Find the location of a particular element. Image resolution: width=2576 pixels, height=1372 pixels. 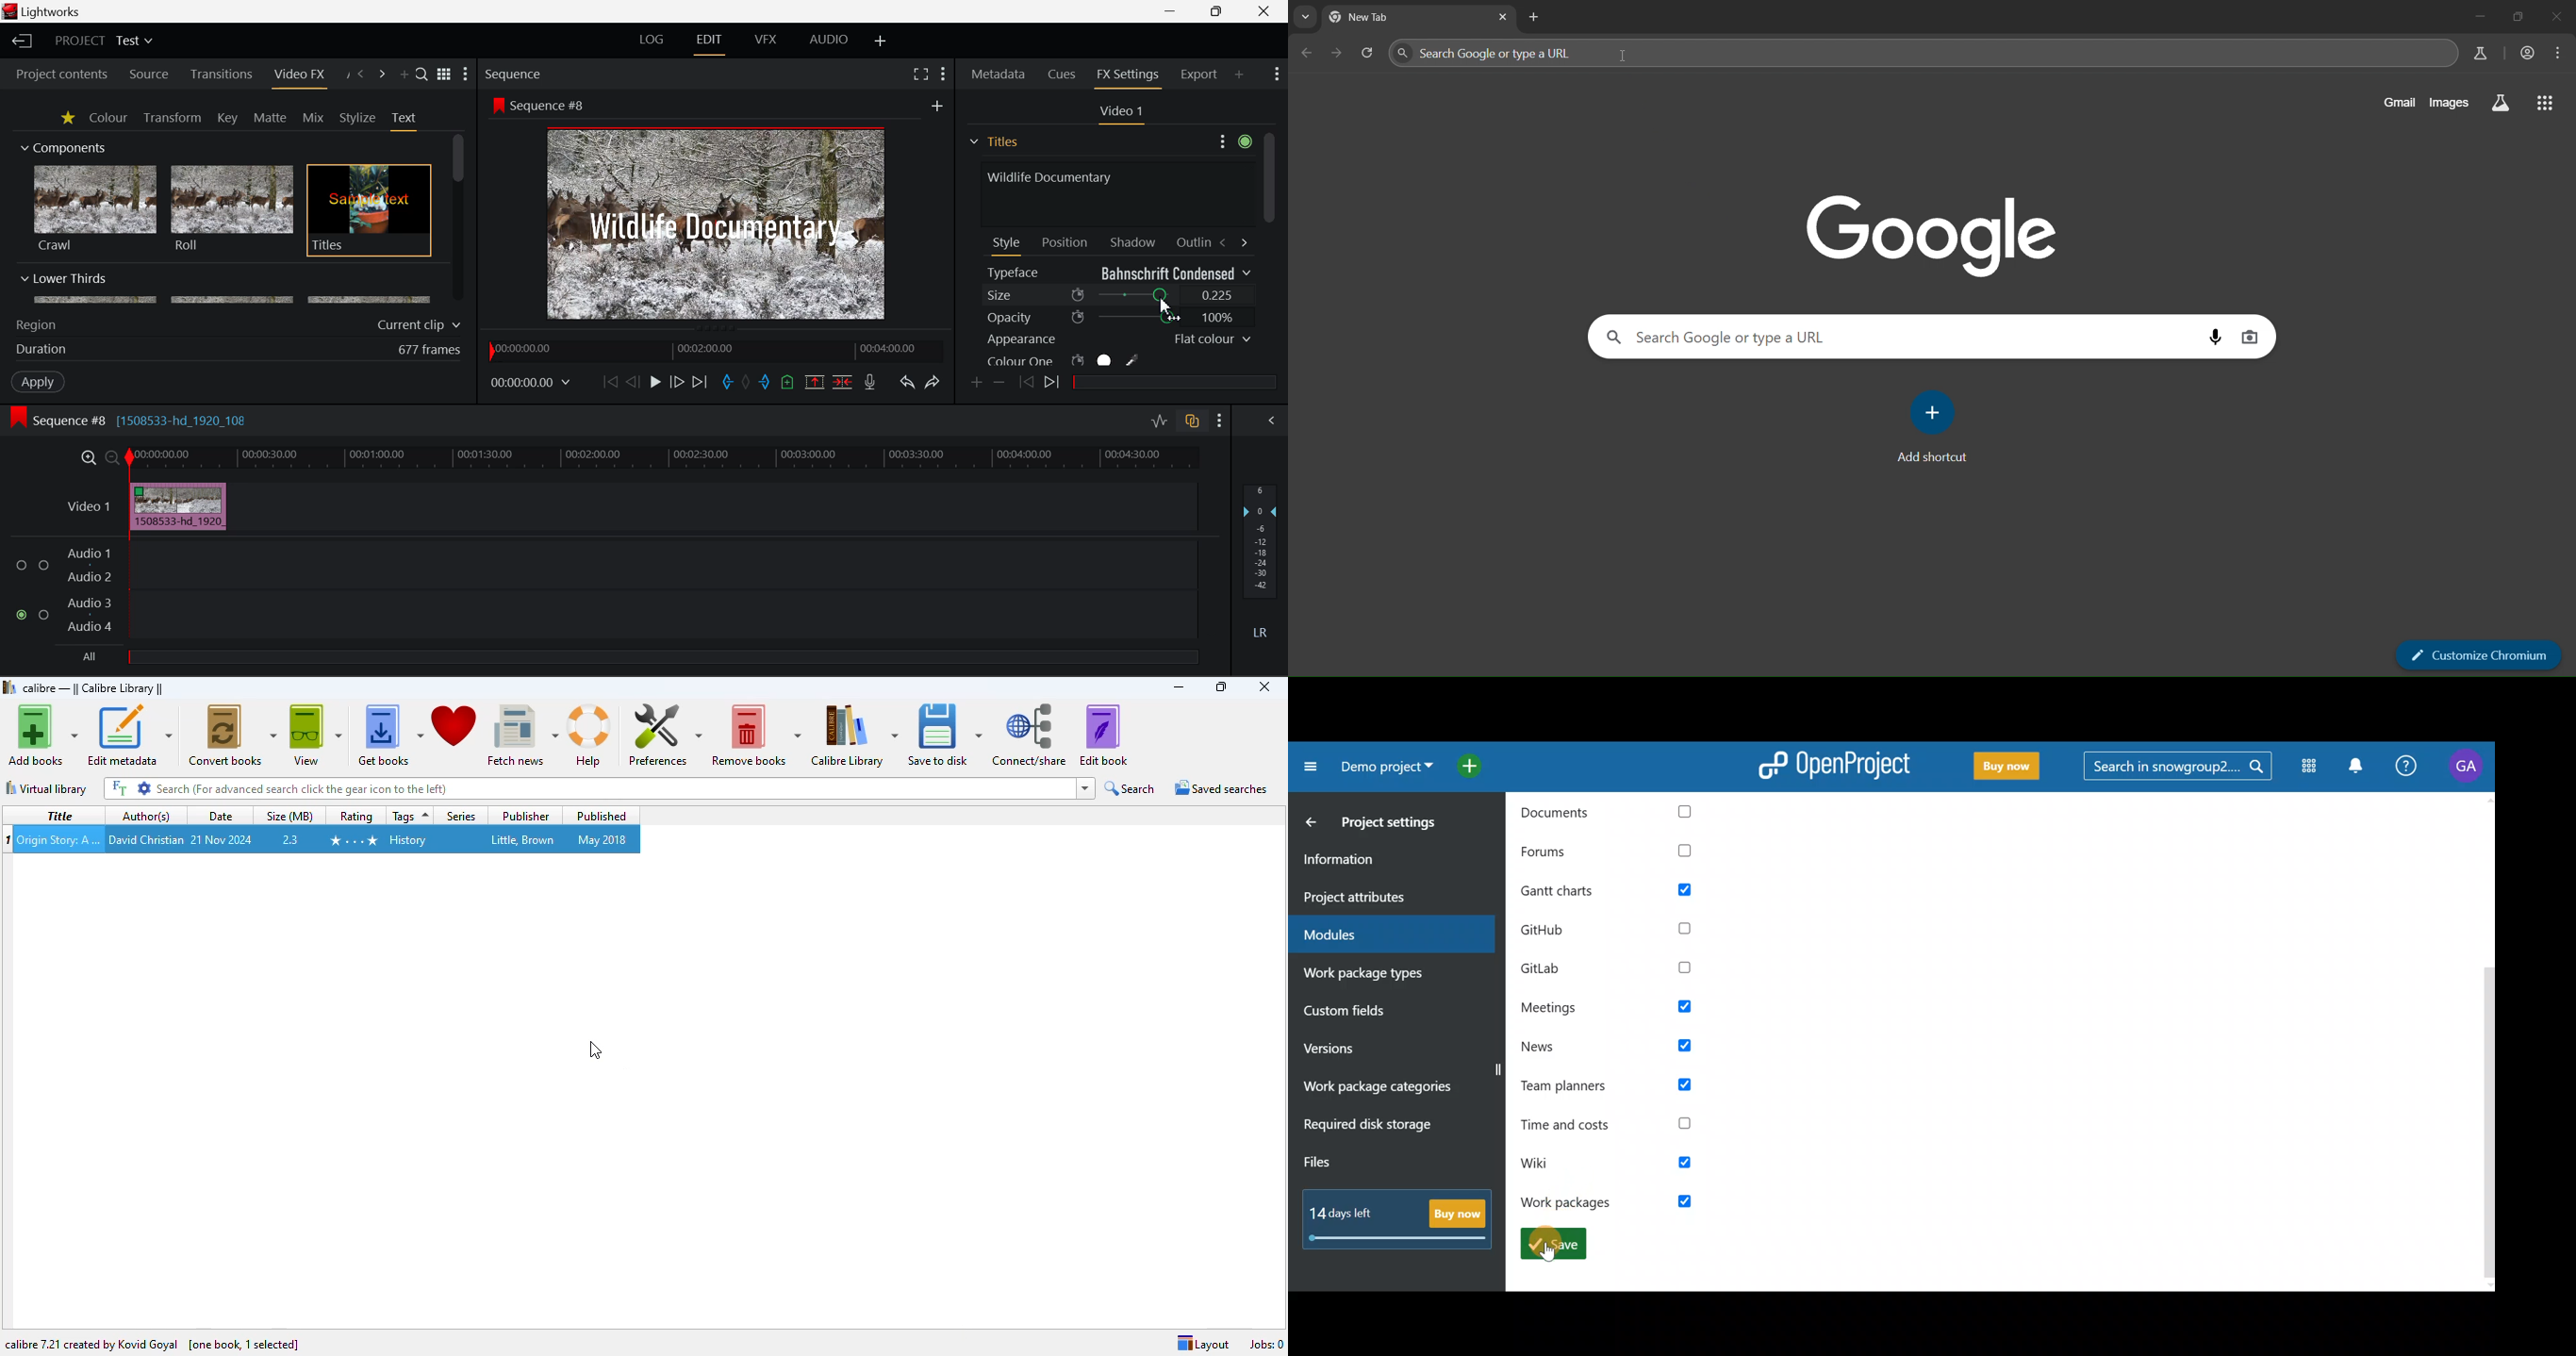

series is located at coordinates (461, 817).